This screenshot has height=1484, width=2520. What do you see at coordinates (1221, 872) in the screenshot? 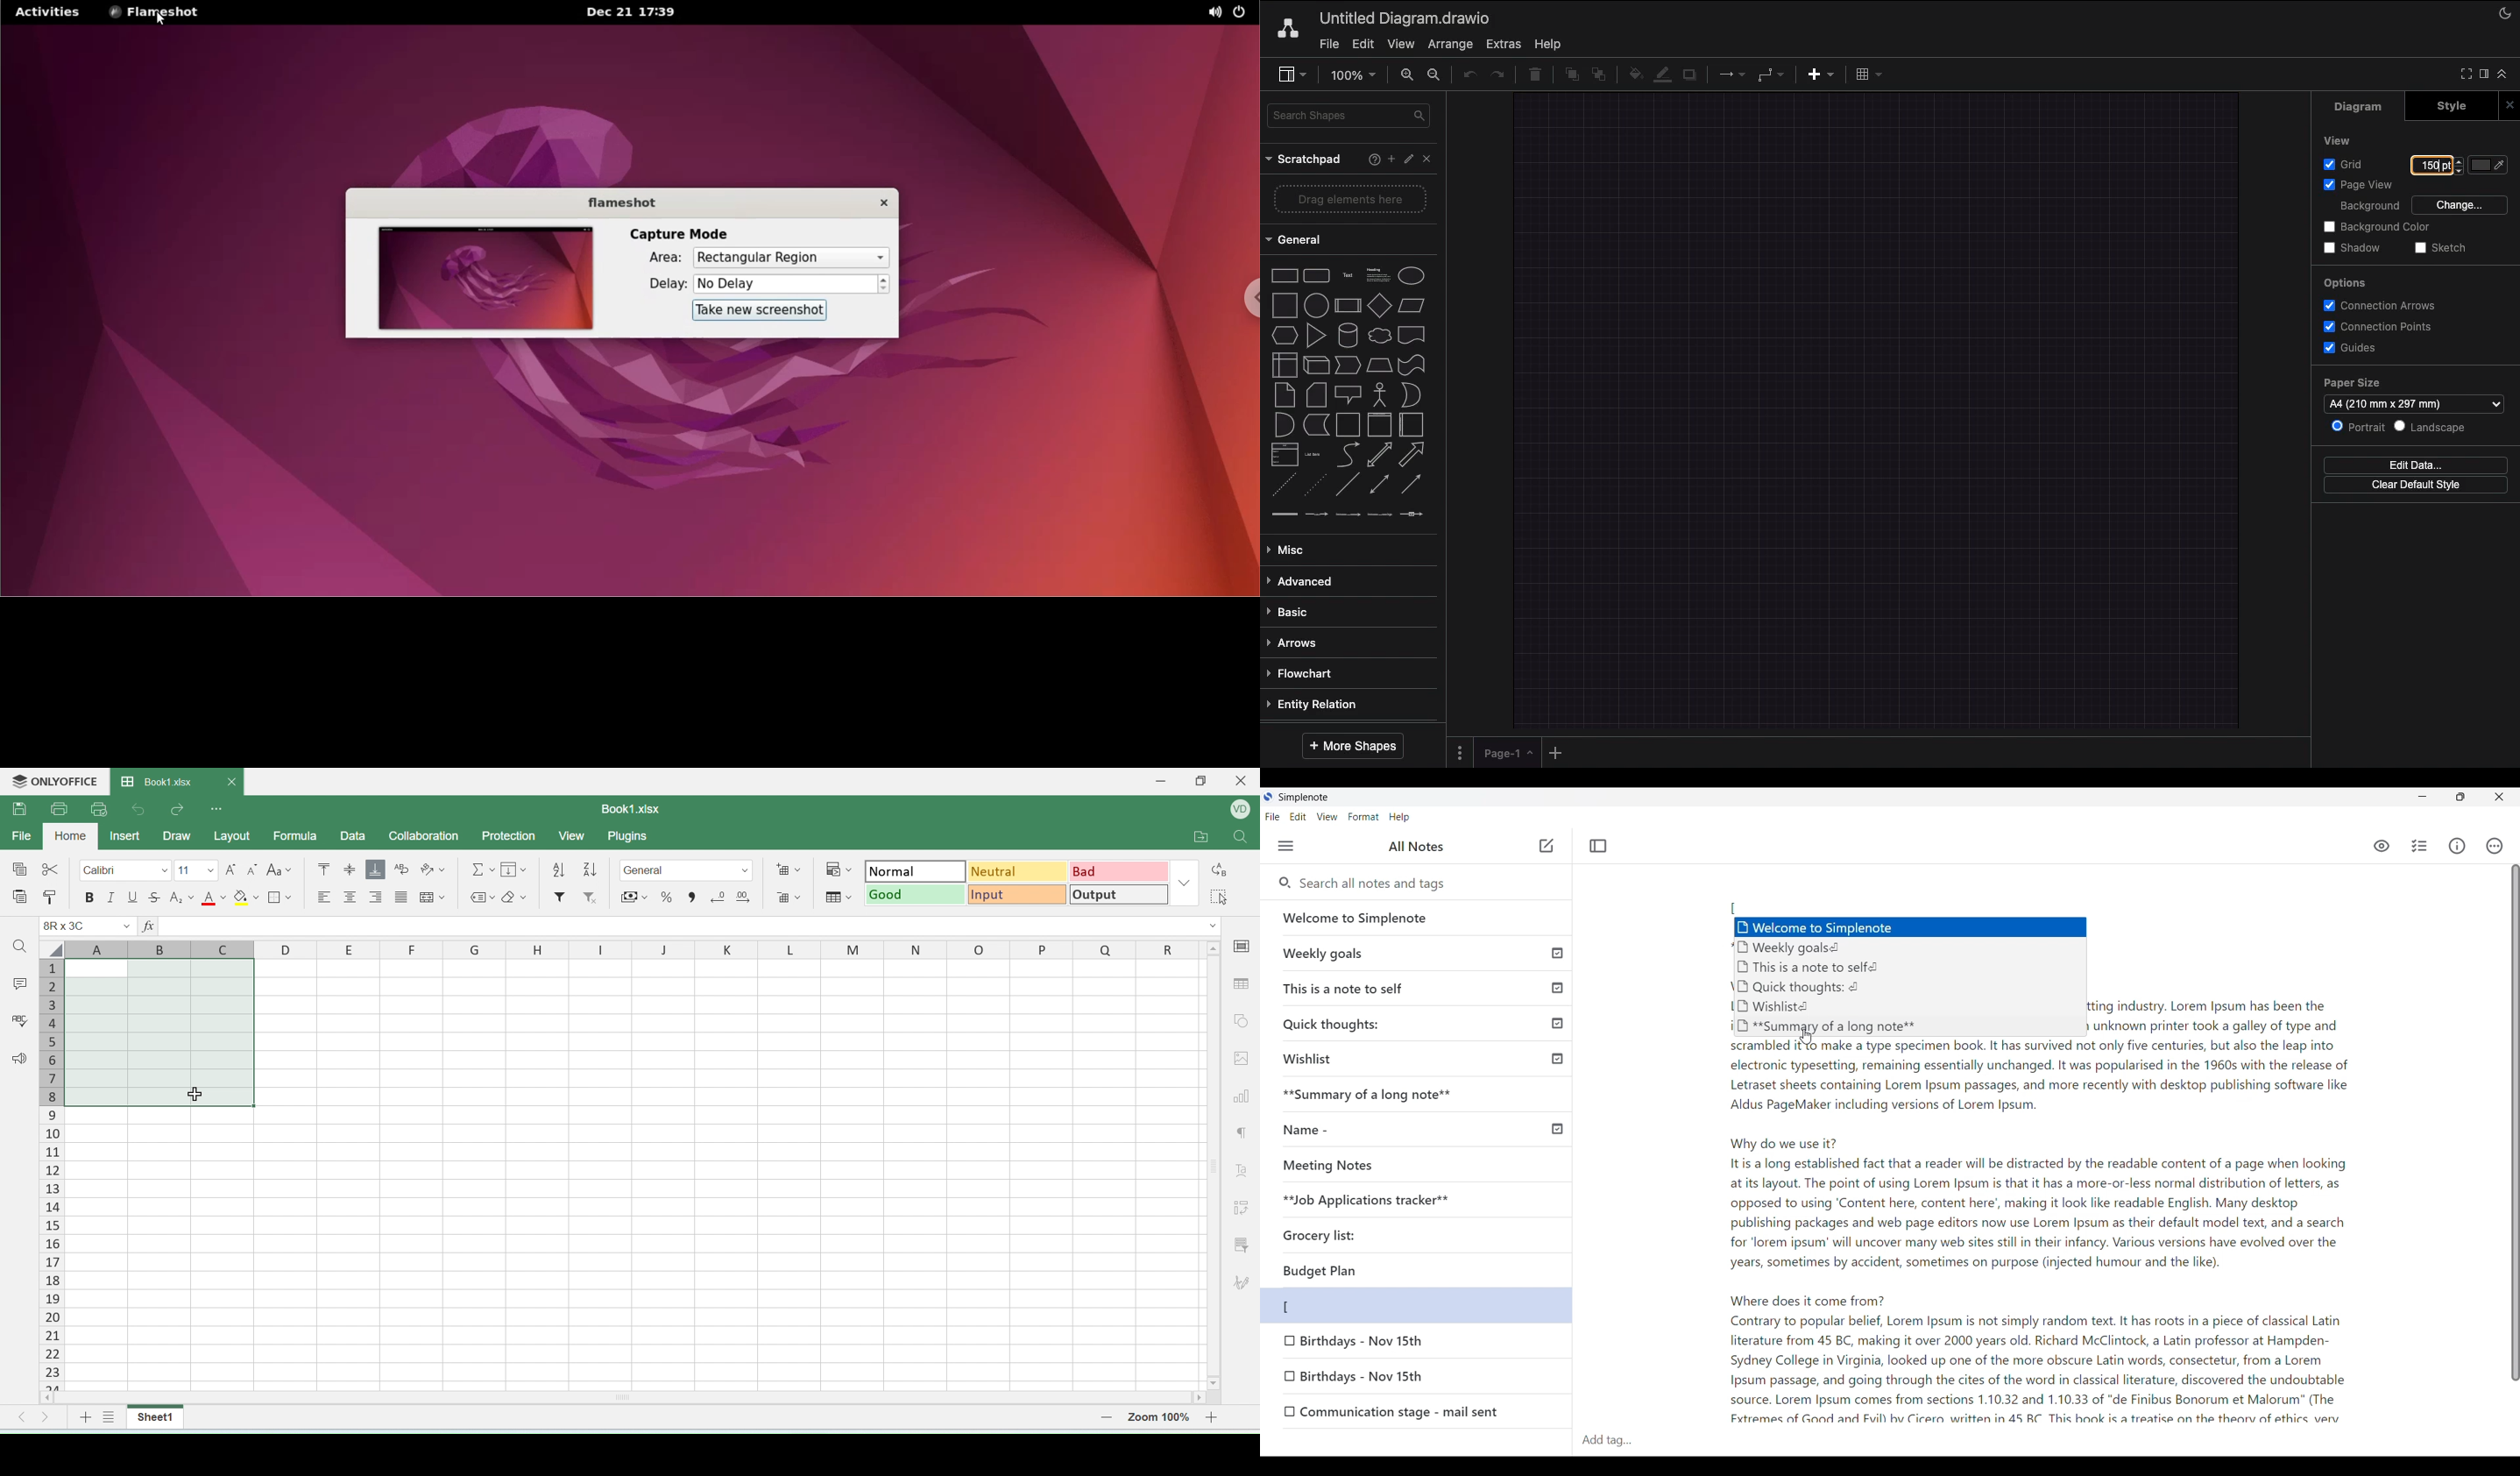
I see `replace` at bounding box center [1221, 872].